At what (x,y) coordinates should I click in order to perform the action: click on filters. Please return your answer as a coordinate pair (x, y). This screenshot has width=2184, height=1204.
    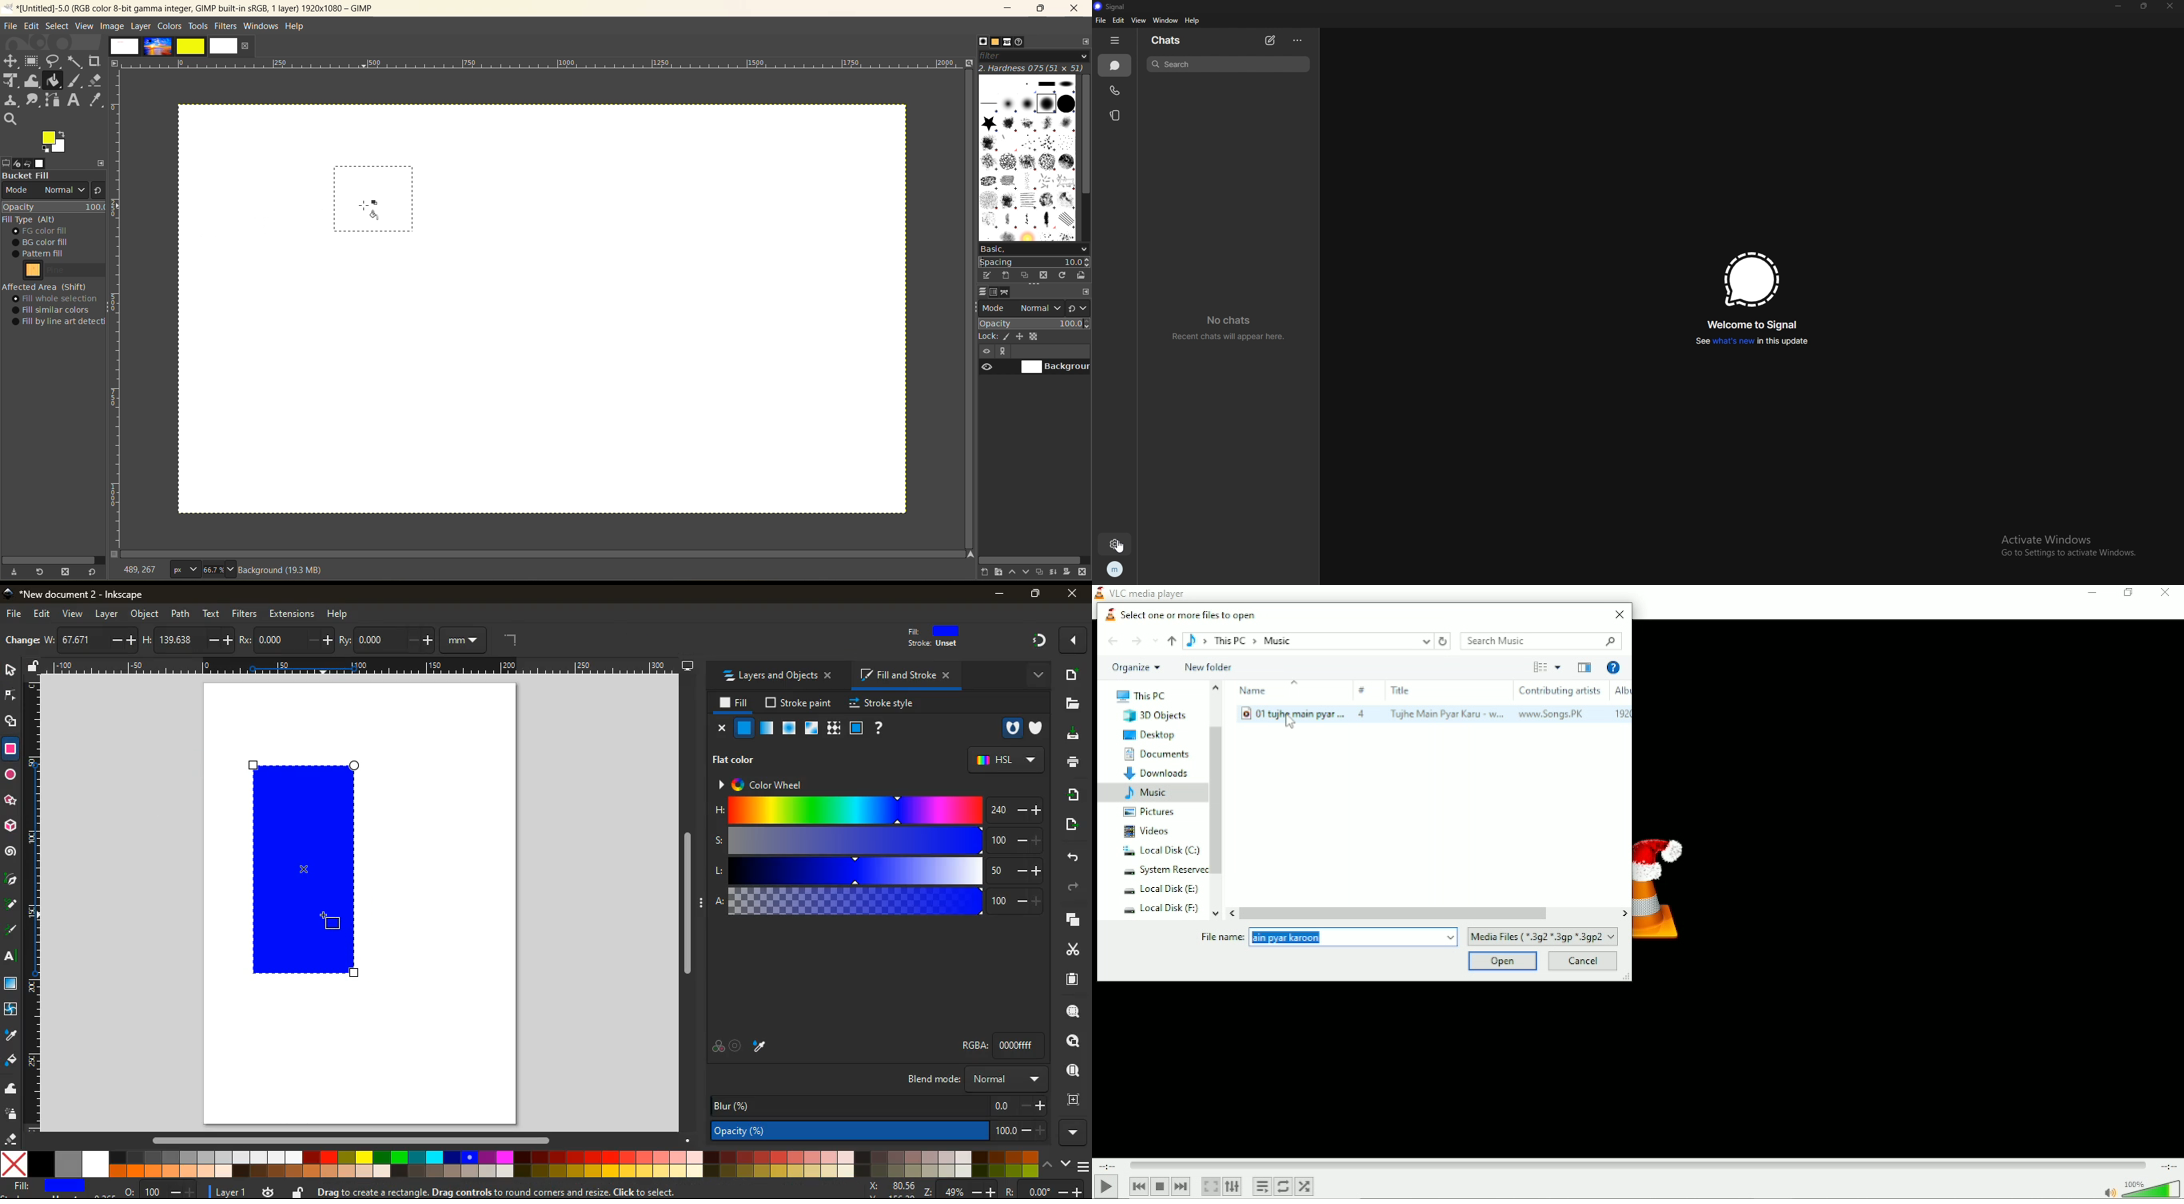
    Looking at the image, I should click on (226, 26).